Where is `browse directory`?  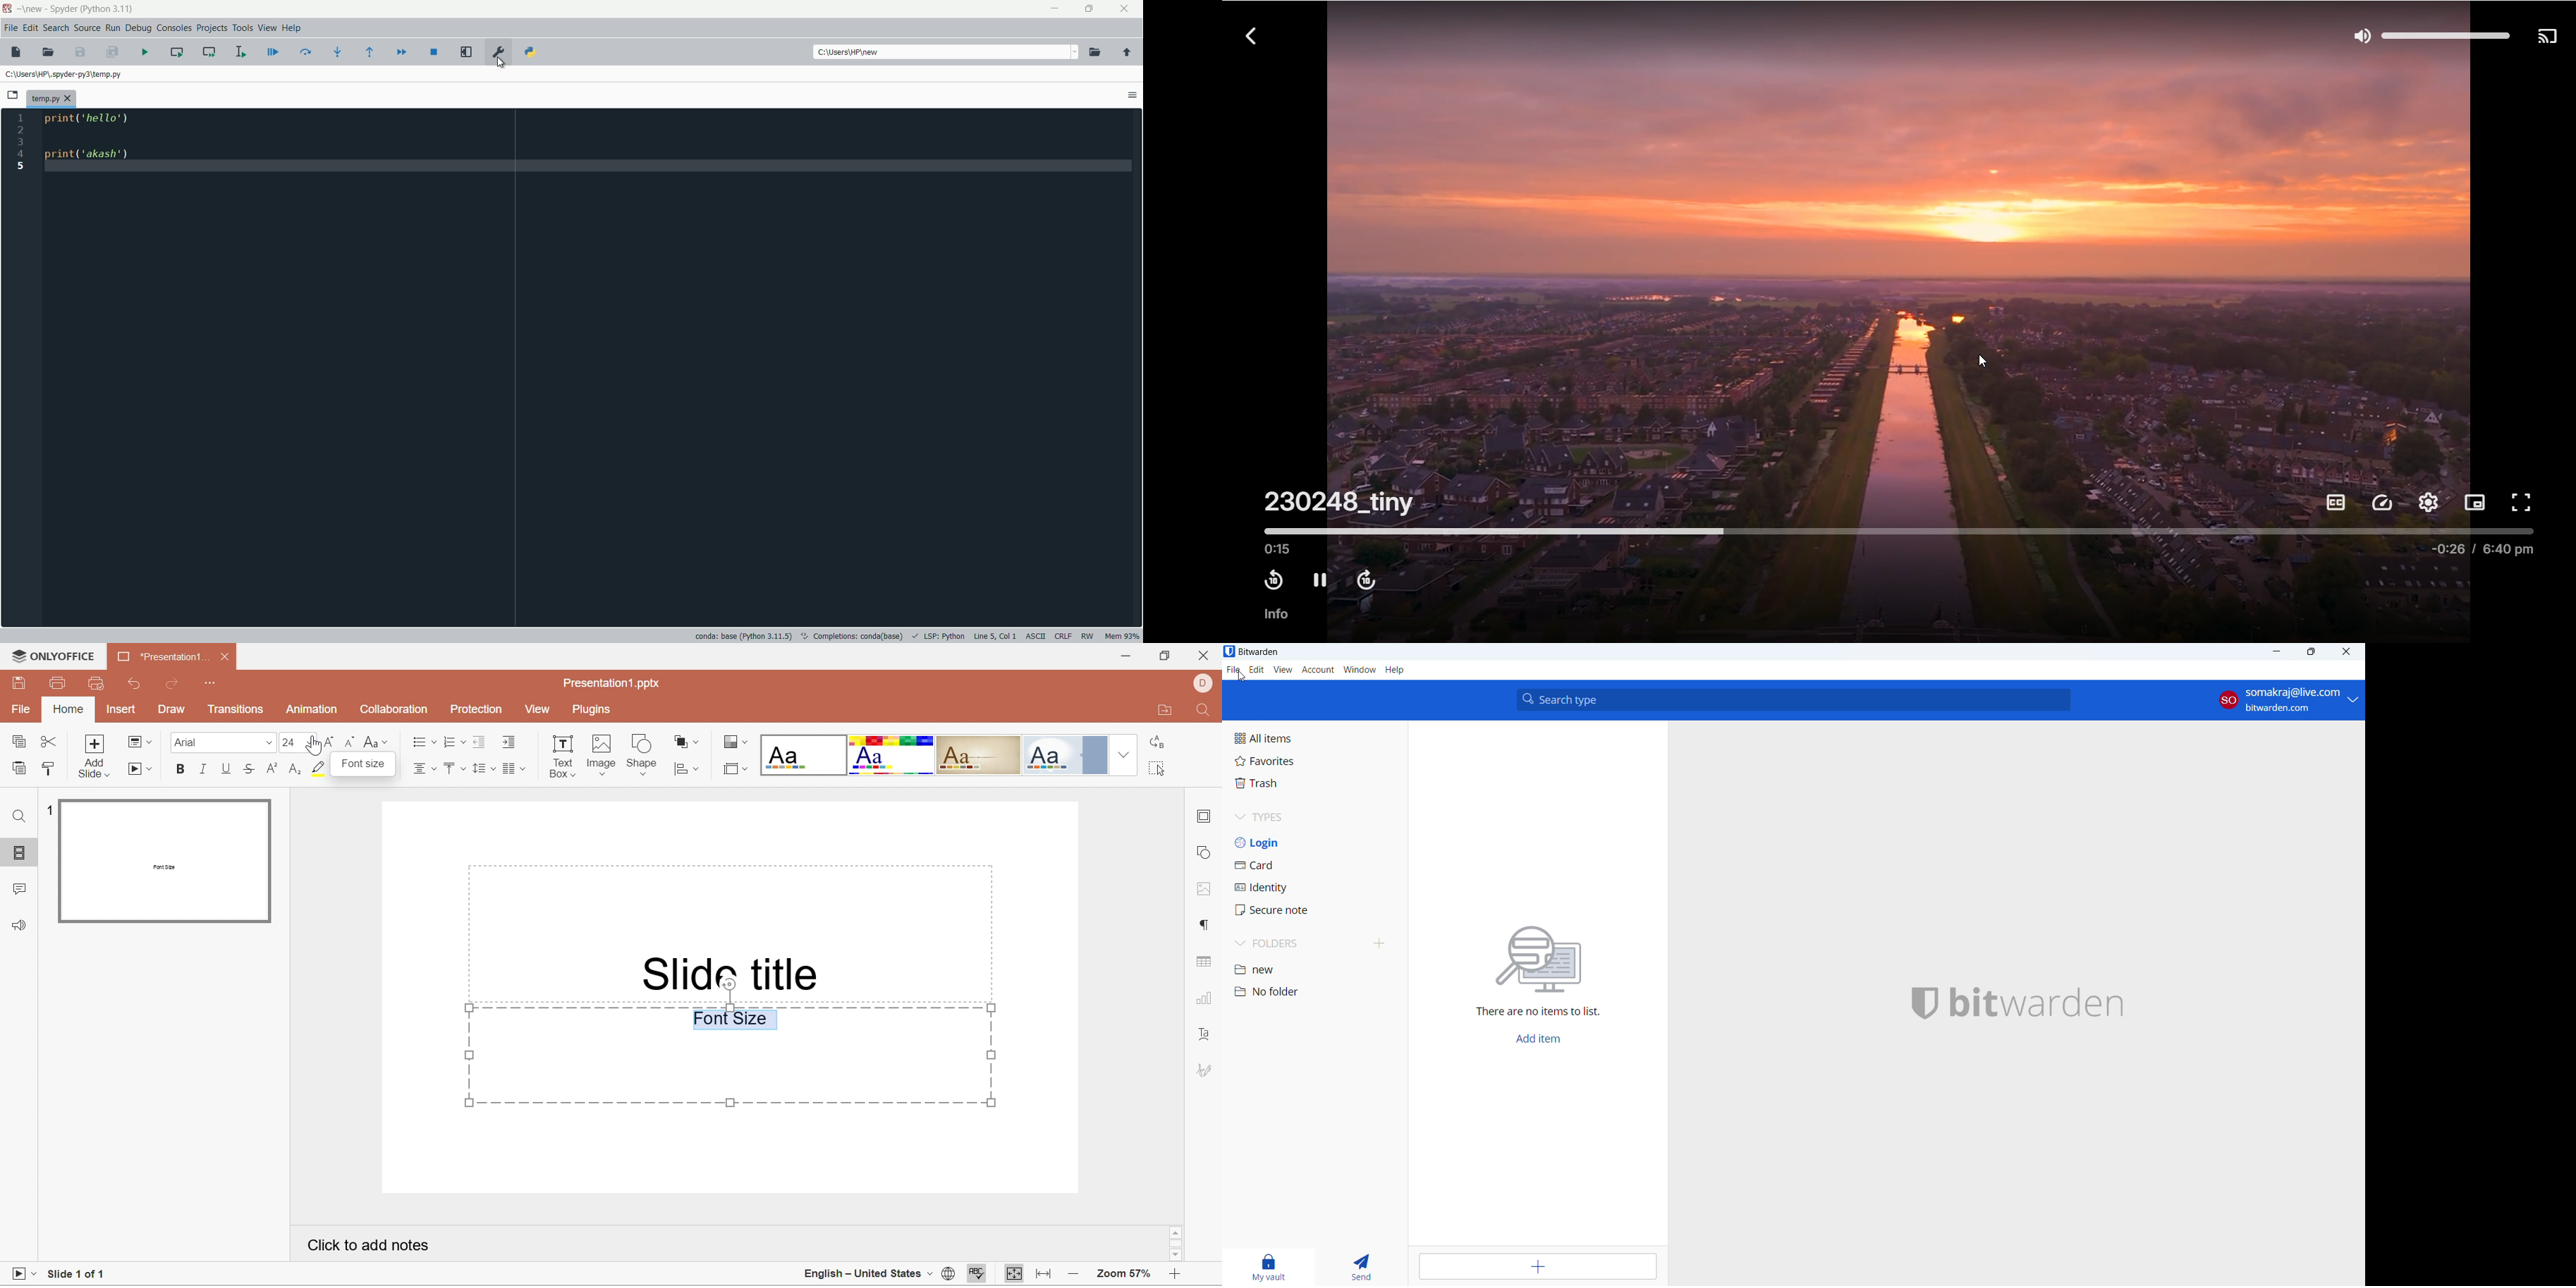 browse directory is located at coordinates (1096, 52).